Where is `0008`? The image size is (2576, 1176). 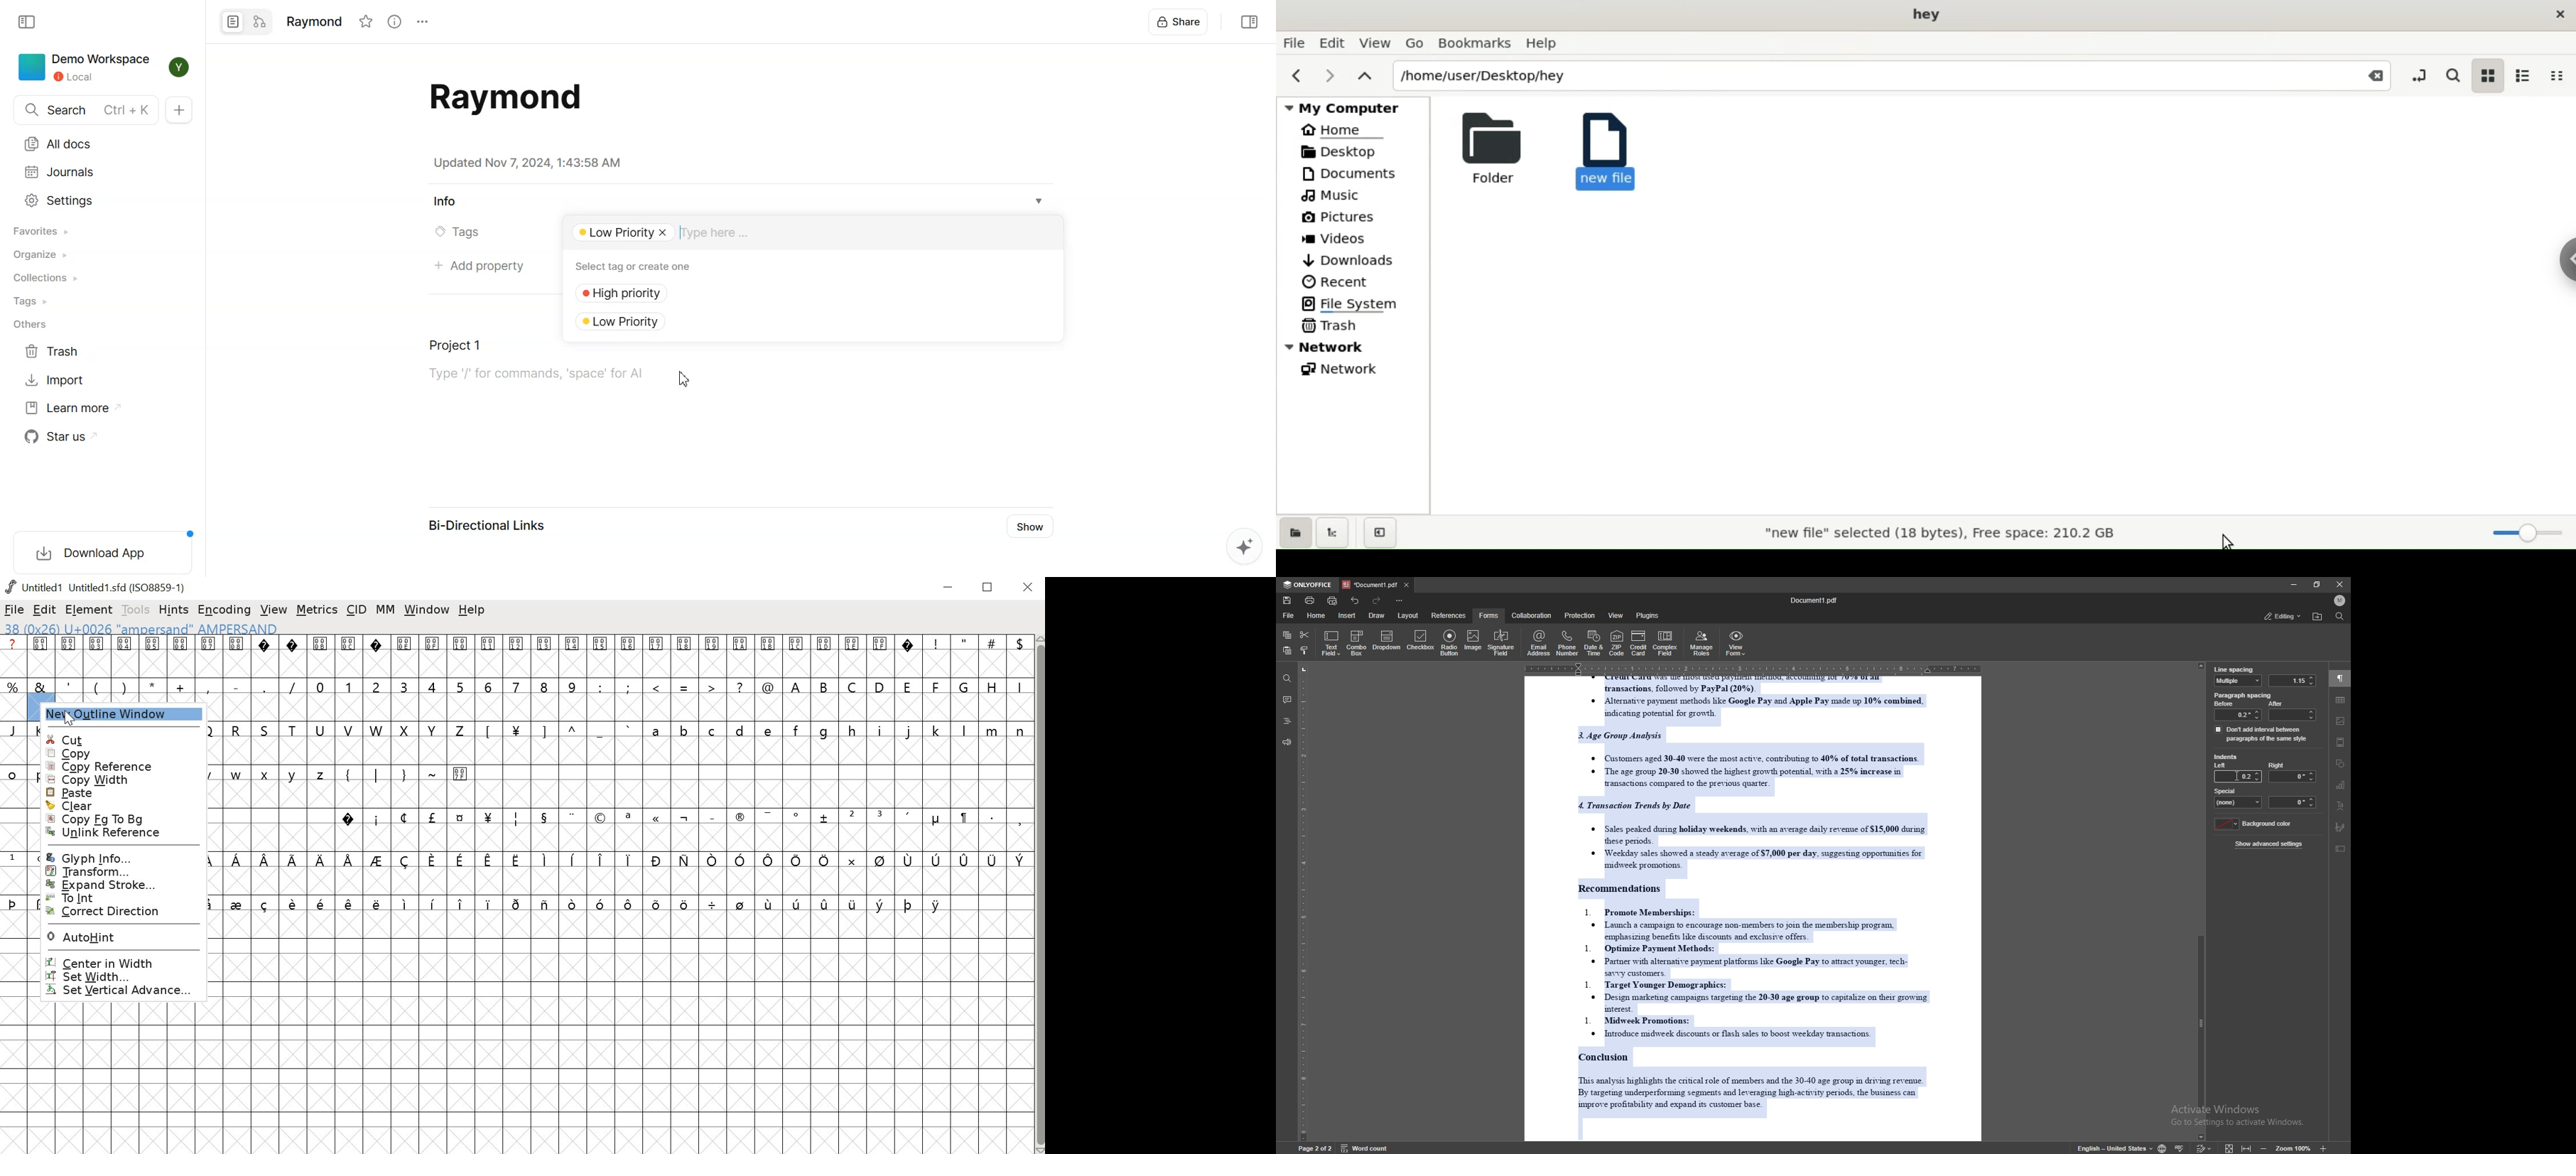 0008 is located at coordinates (236, 655).